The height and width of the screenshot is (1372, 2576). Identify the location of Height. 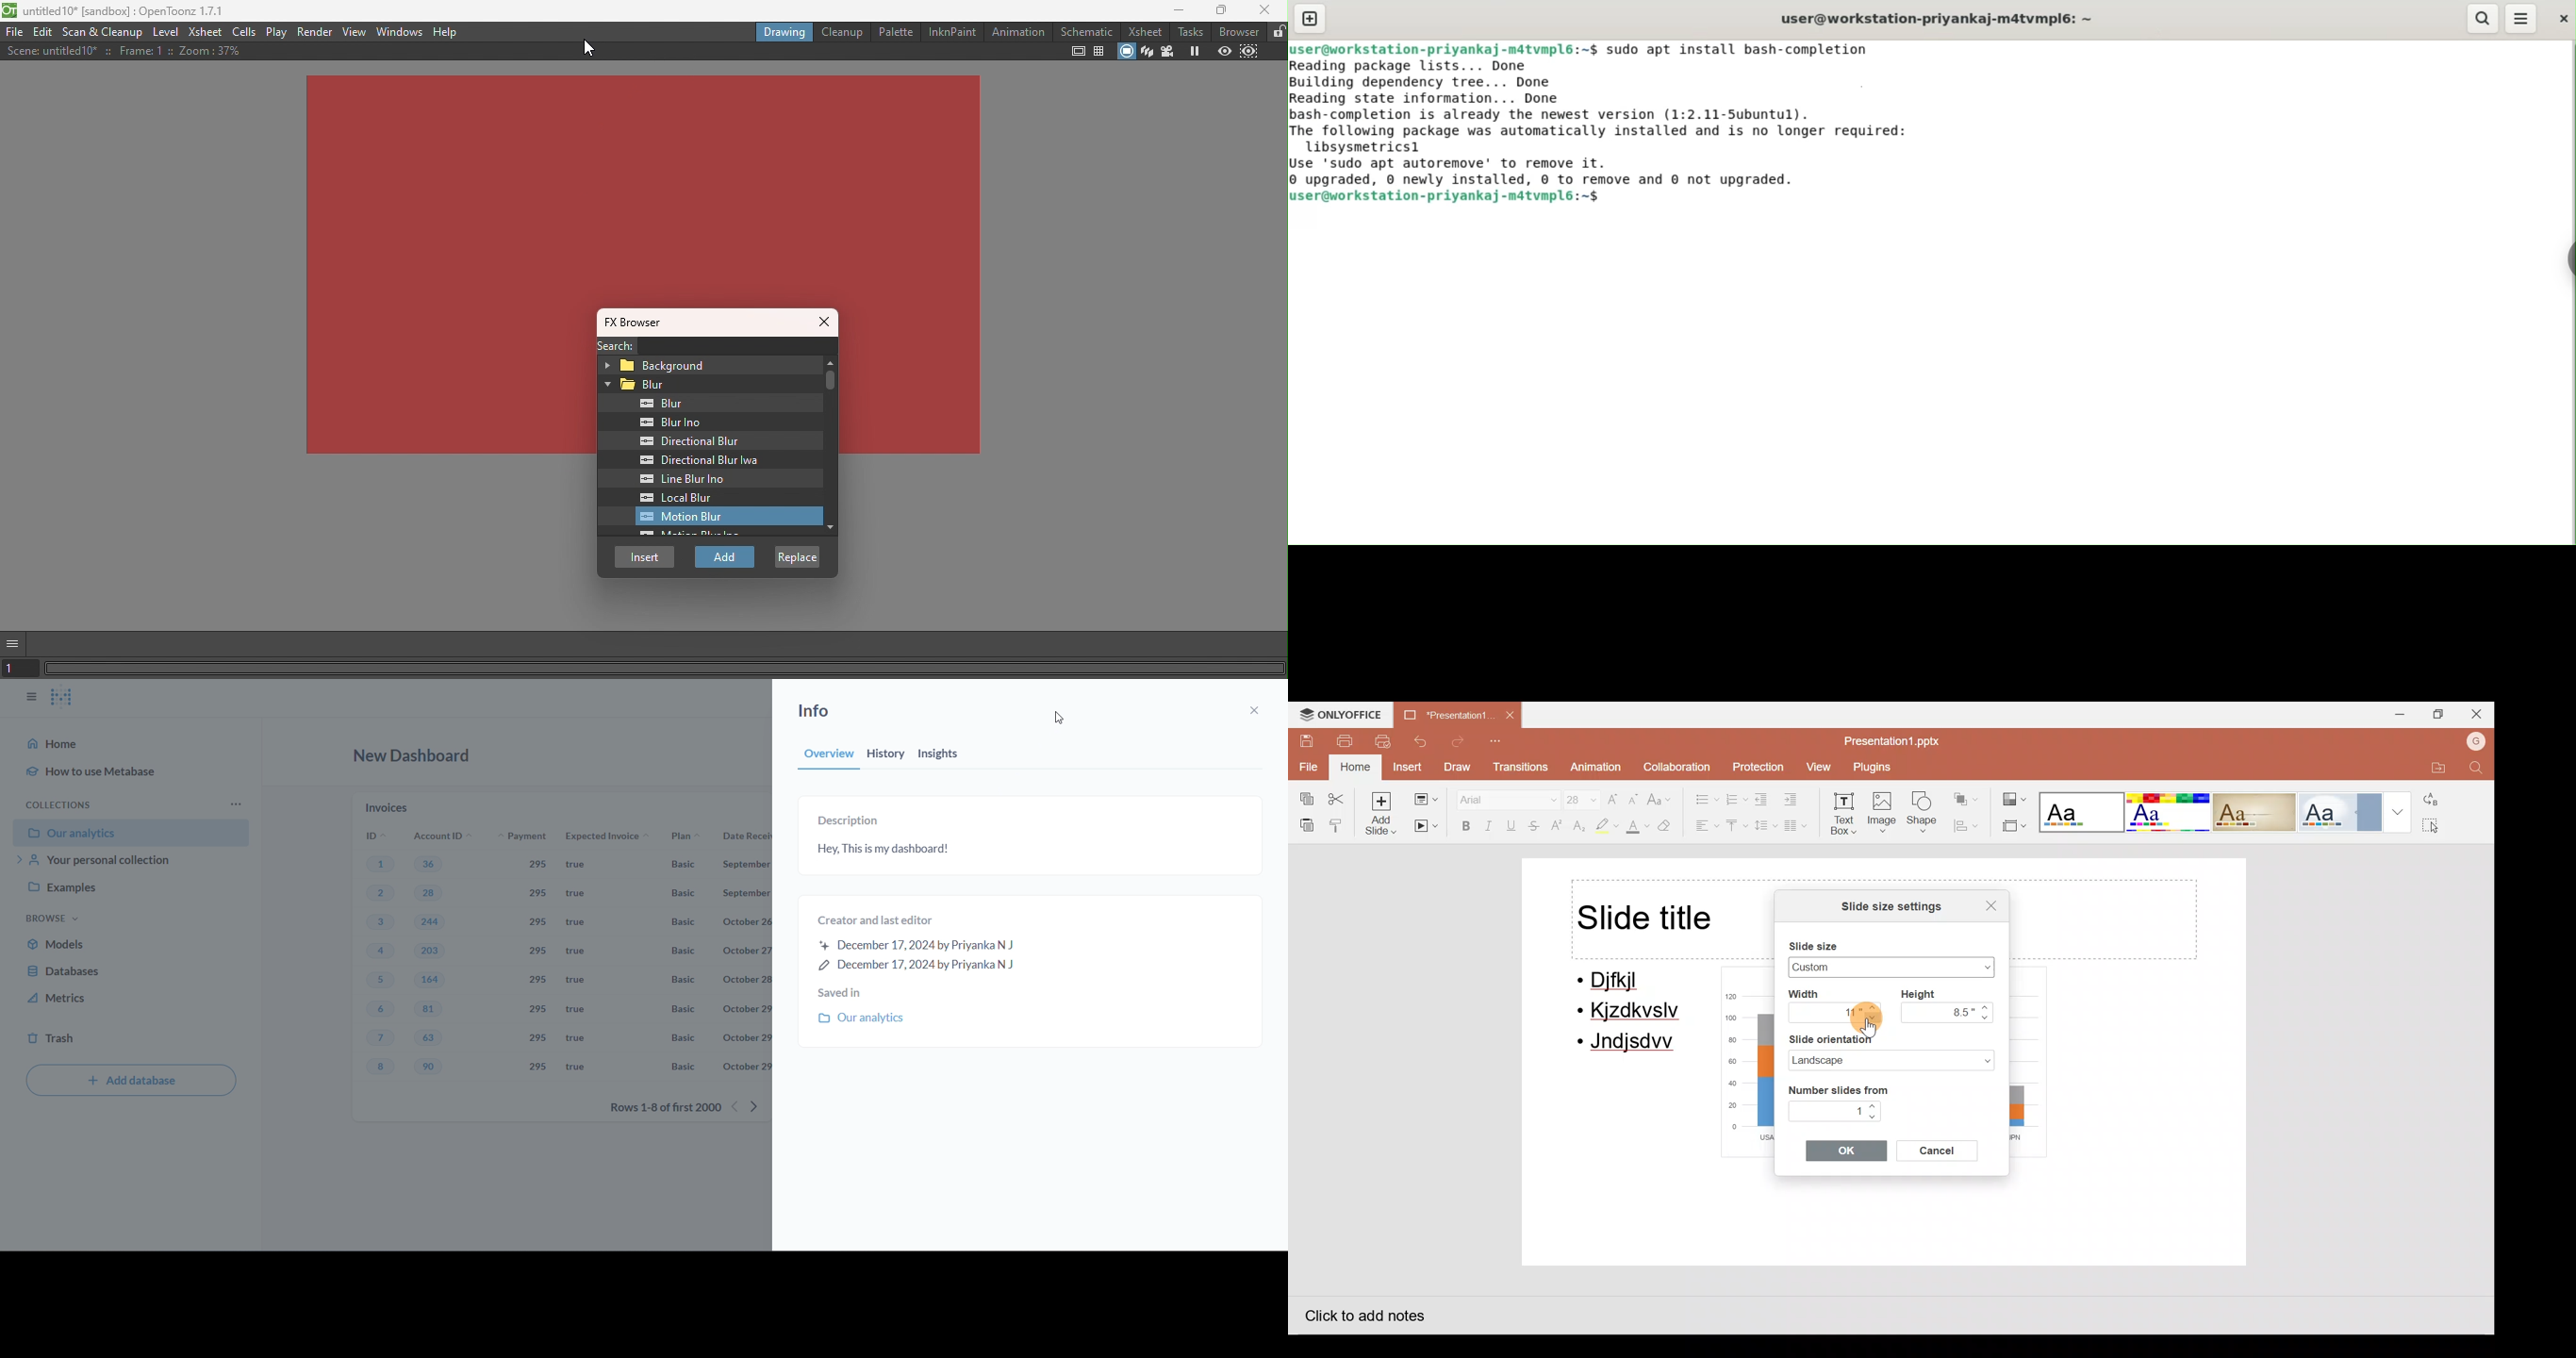
(1924, 993).